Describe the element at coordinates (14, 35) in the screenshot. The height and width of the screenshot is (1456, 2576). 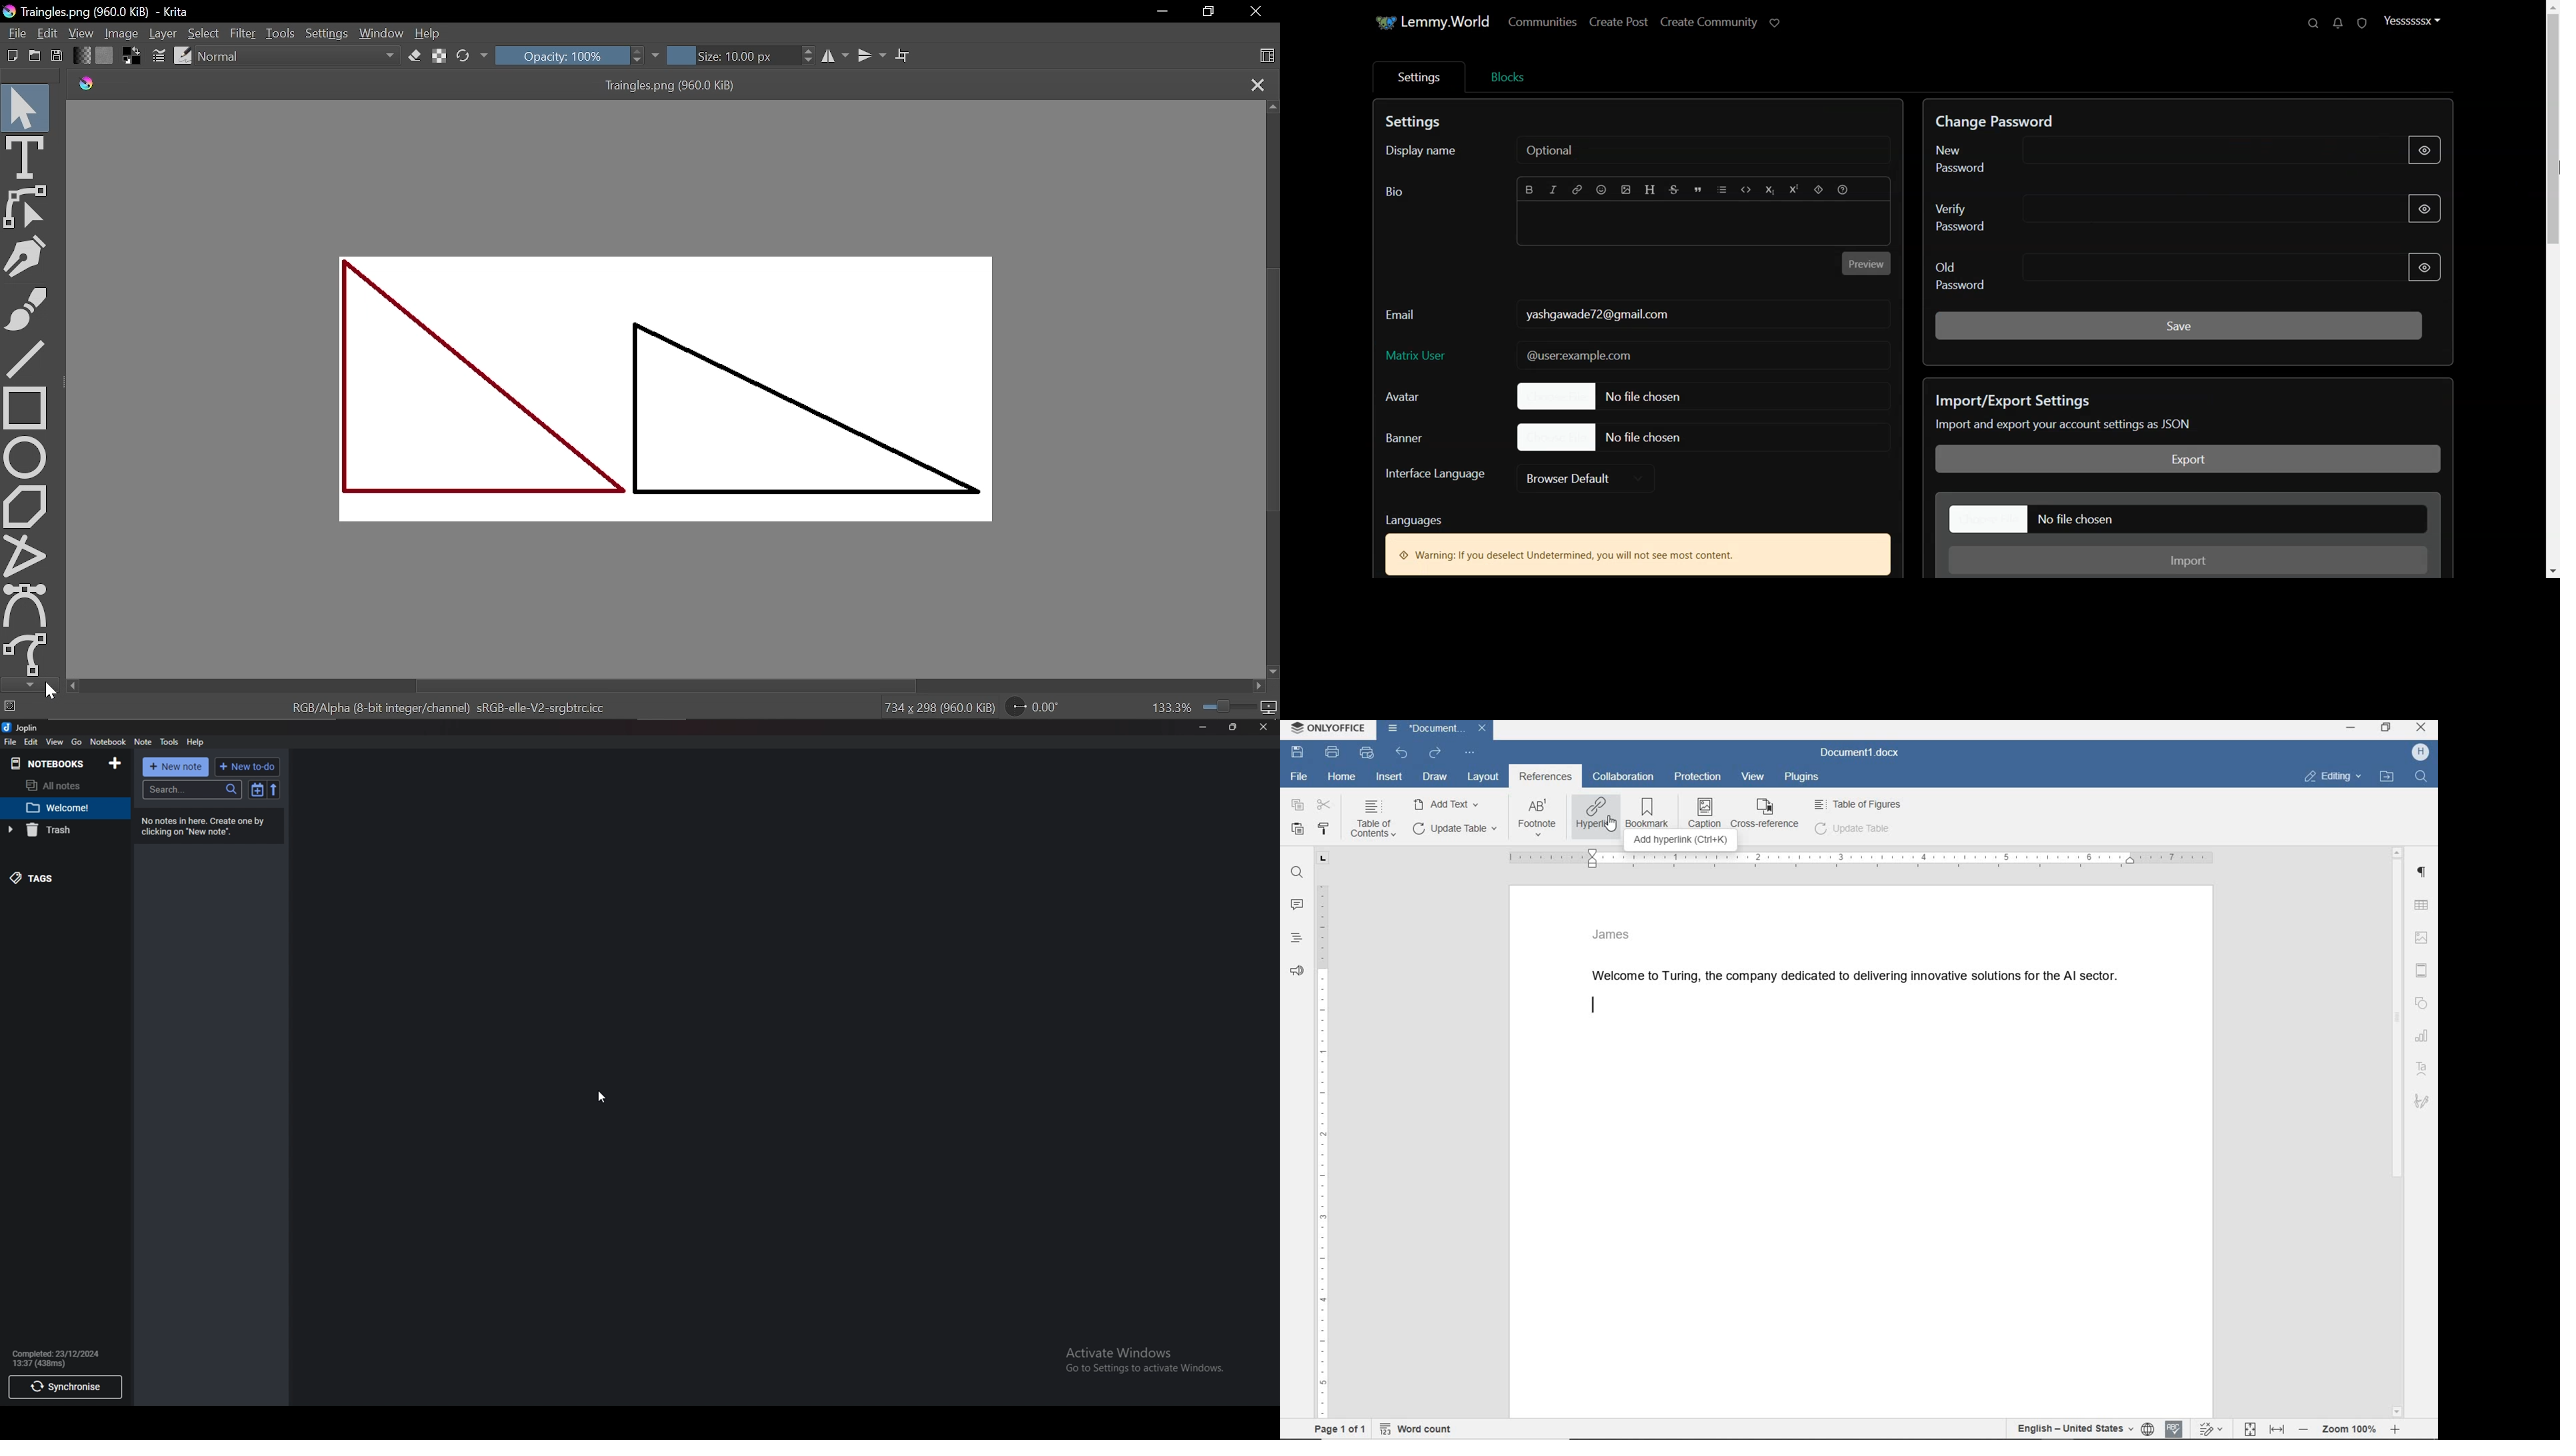
I see `File` at that location.